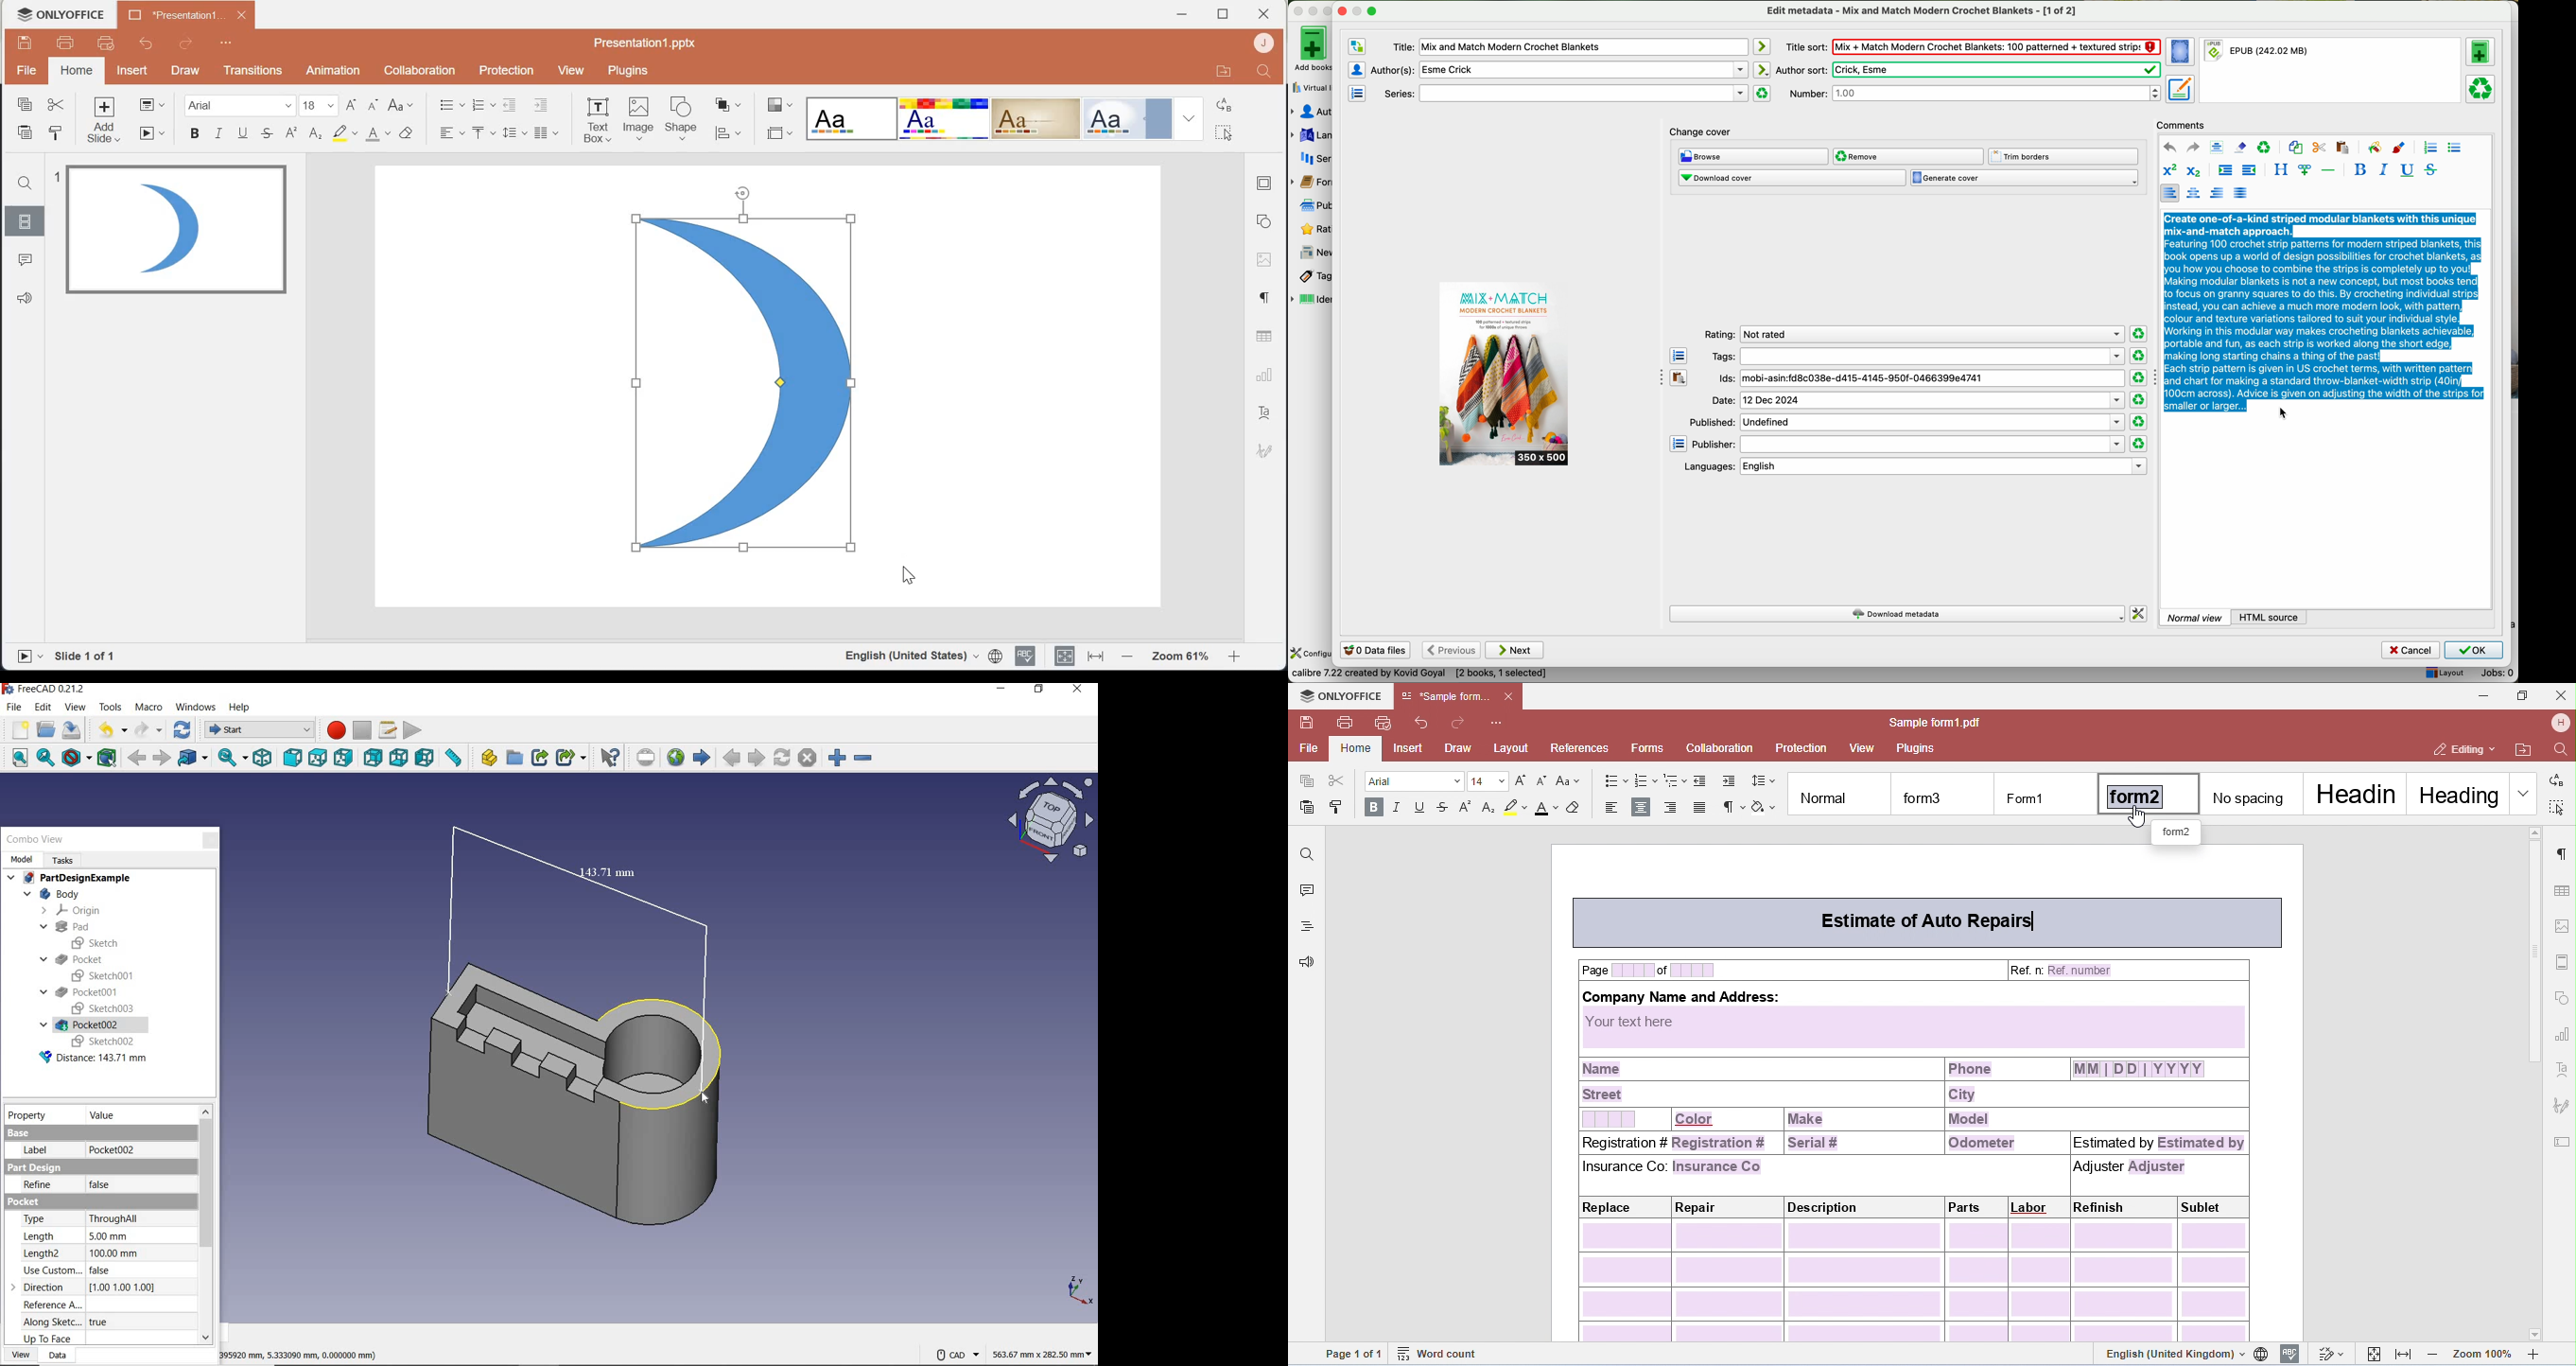 Image resolution: width=2576 pixels, height=1372 pixels. I want to click on next page, so click(756, 758).